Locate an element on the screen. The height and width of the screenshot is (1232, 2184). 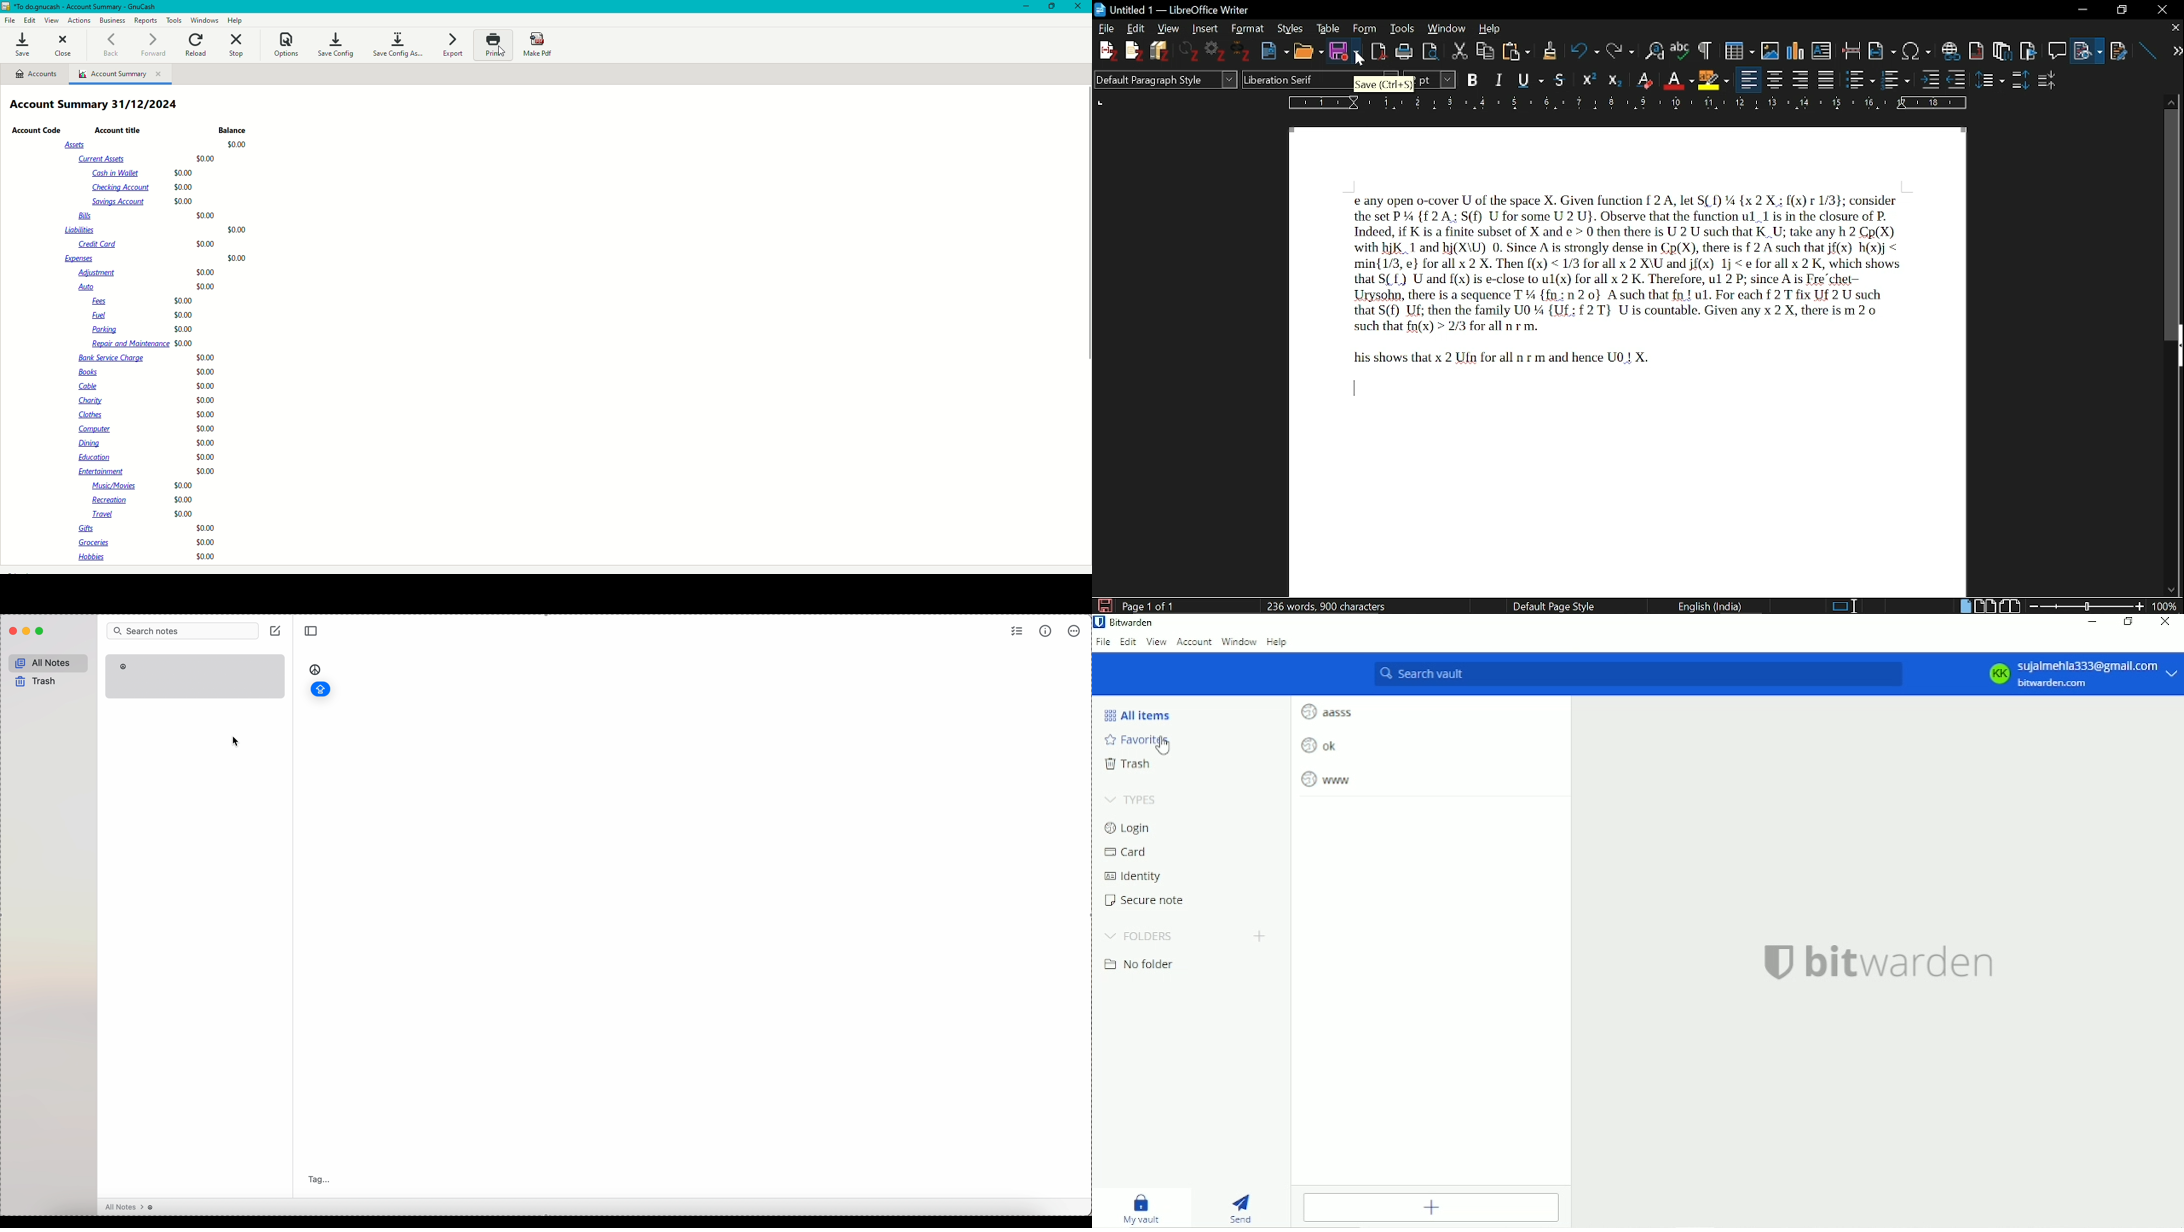
Insert table is located at coordinates (1733, 49).